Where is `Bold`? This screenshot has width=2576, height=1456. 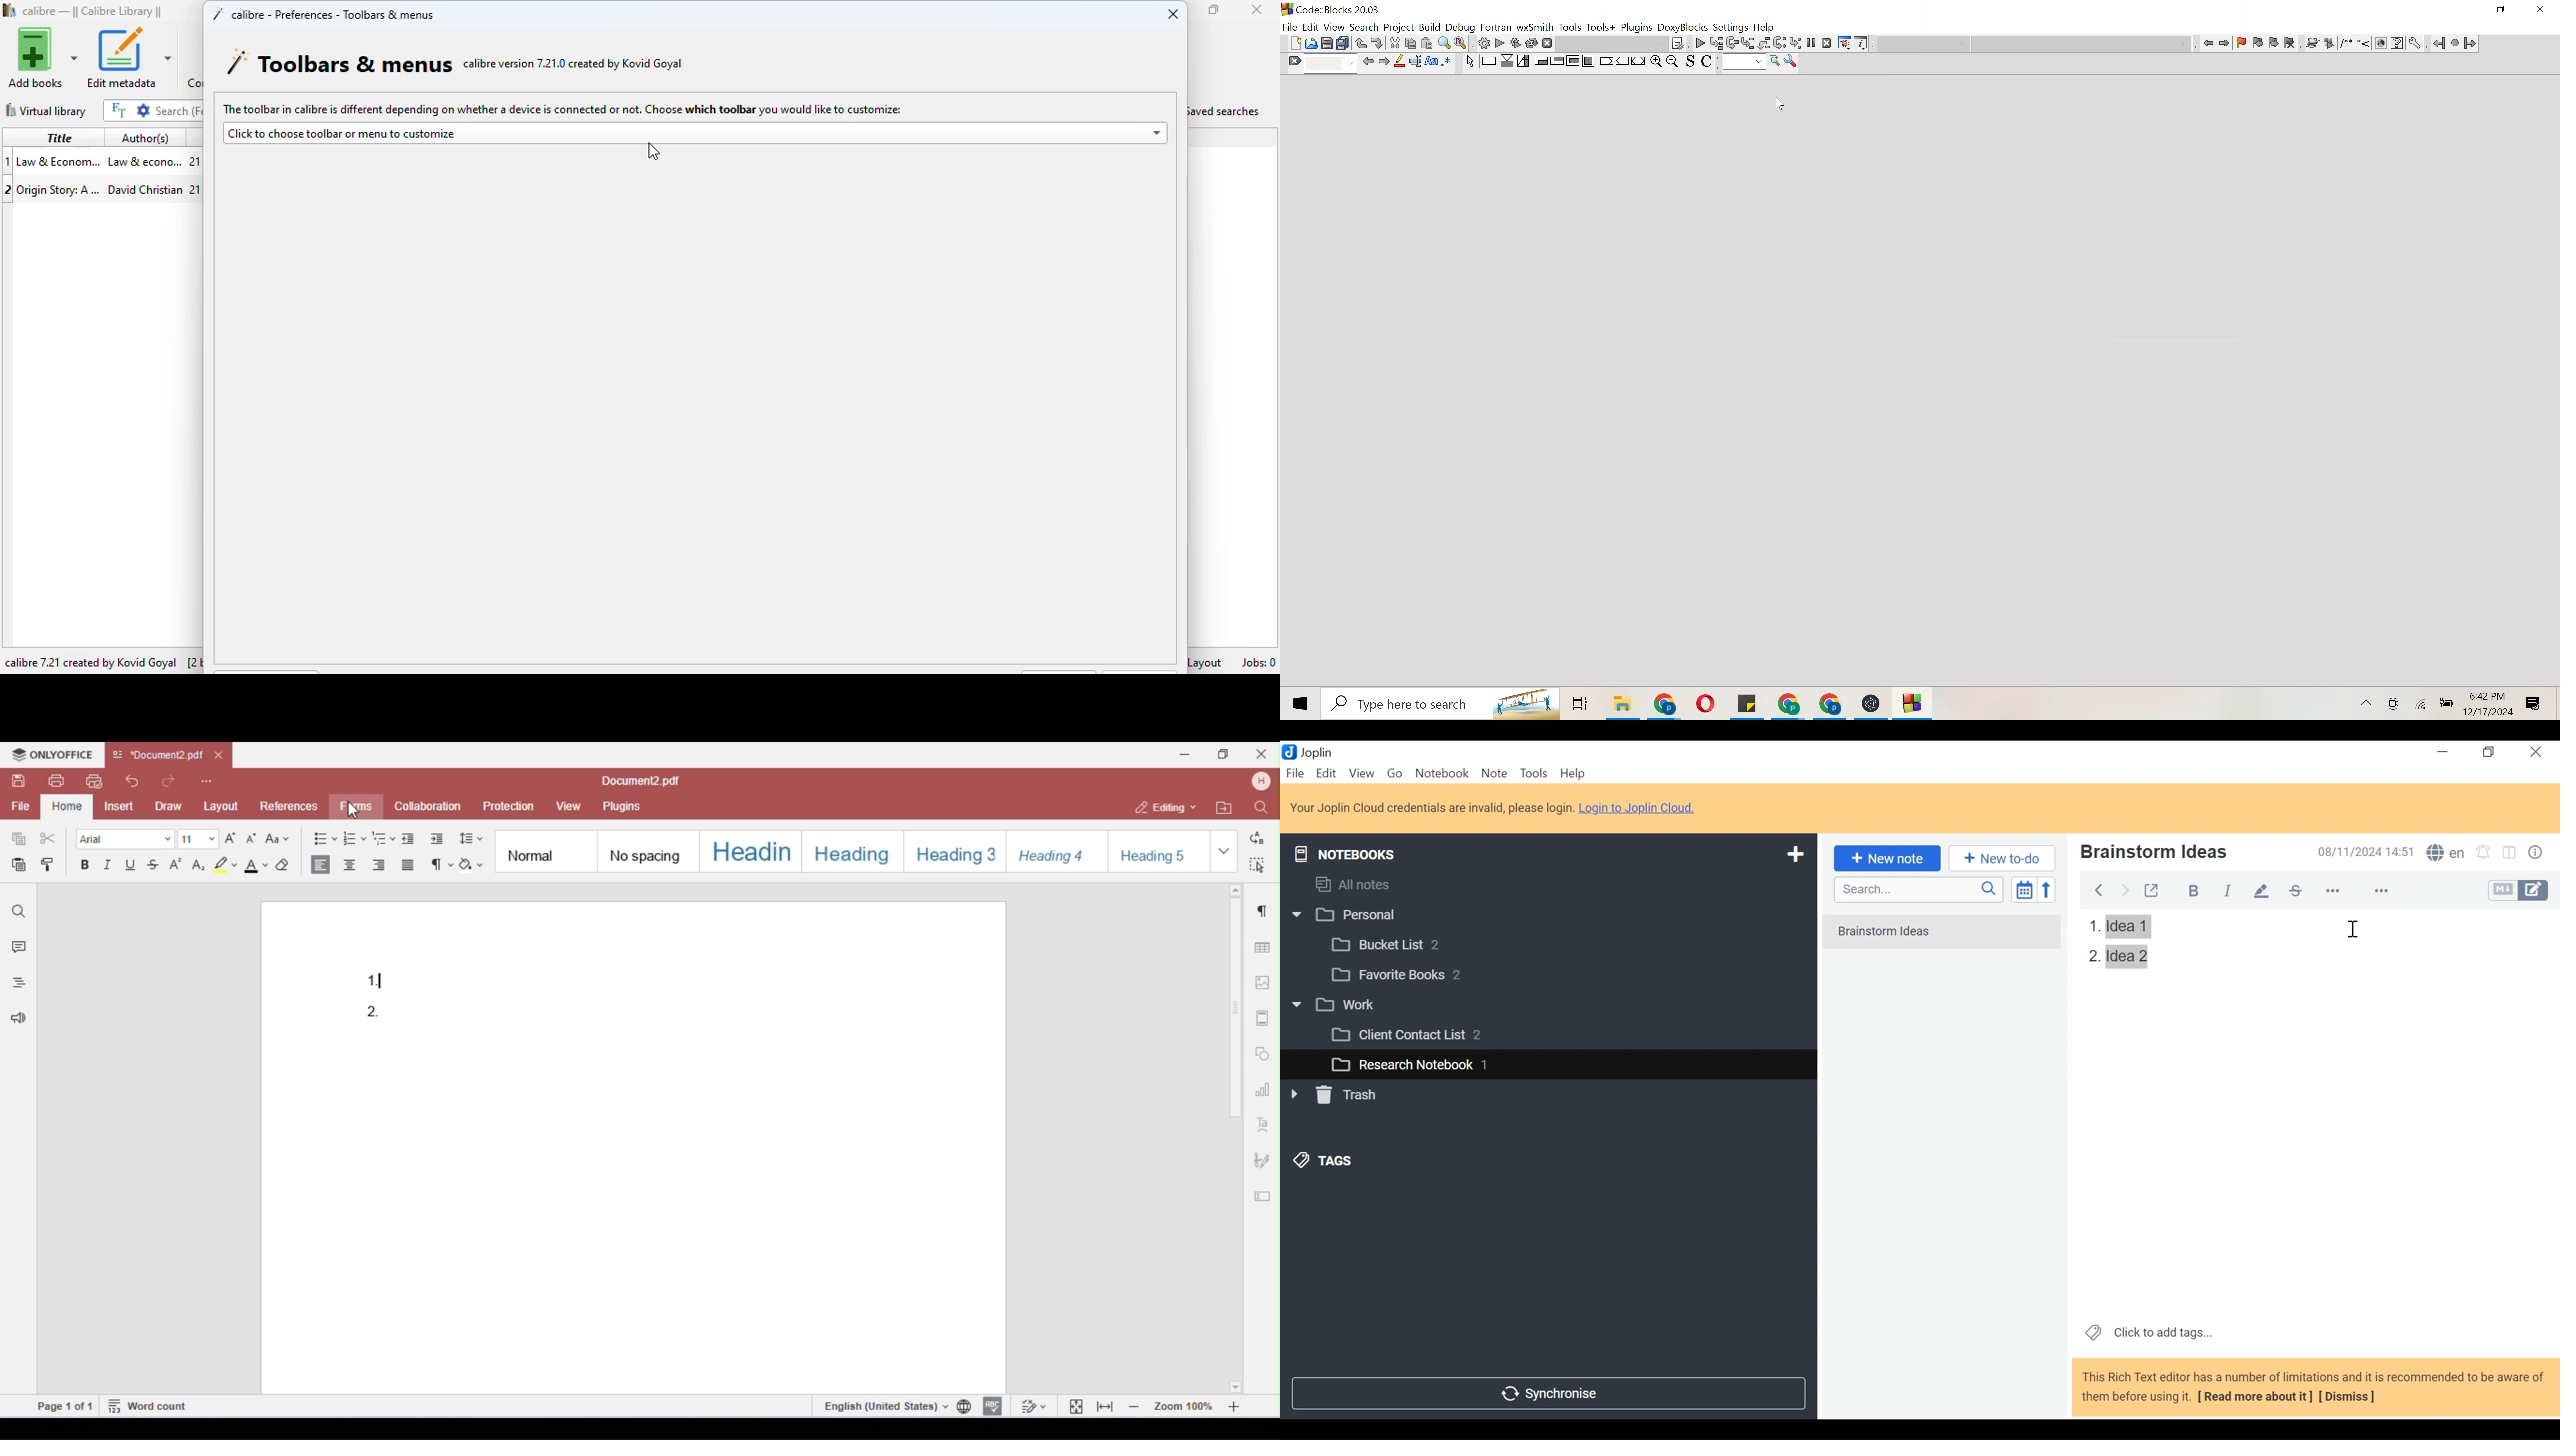 Bold is located at coordinates (2187, 889).